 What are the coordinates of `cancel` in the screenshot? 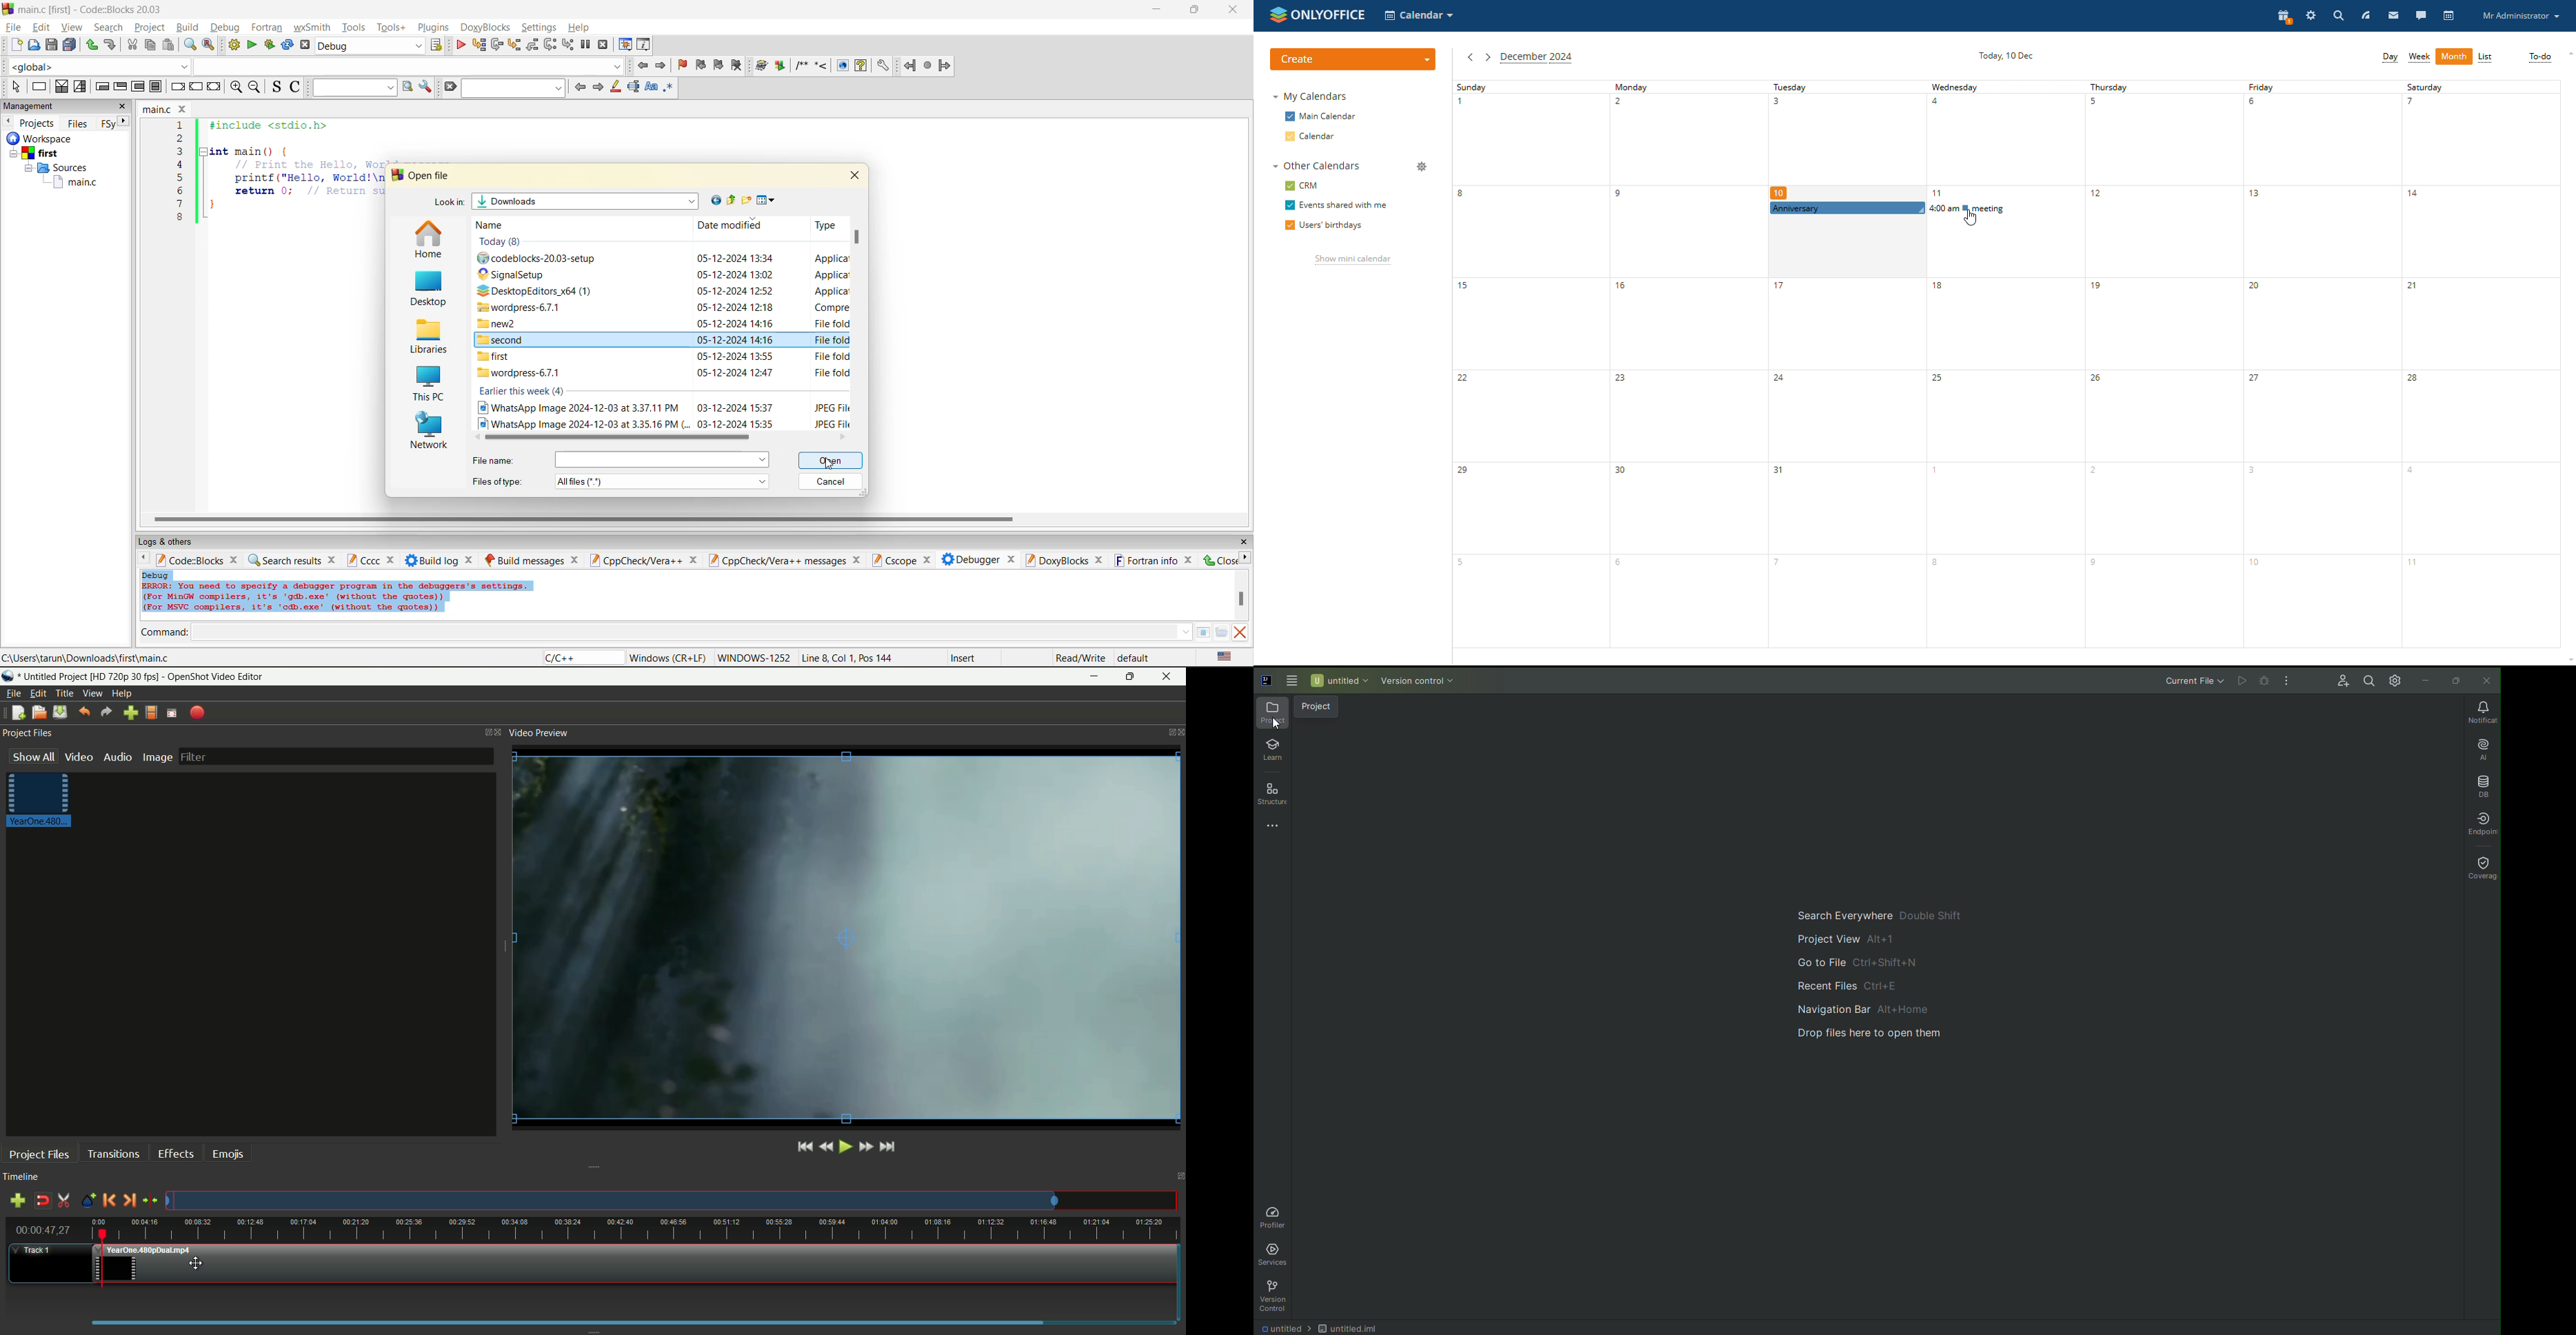 It's located at (831, 483).